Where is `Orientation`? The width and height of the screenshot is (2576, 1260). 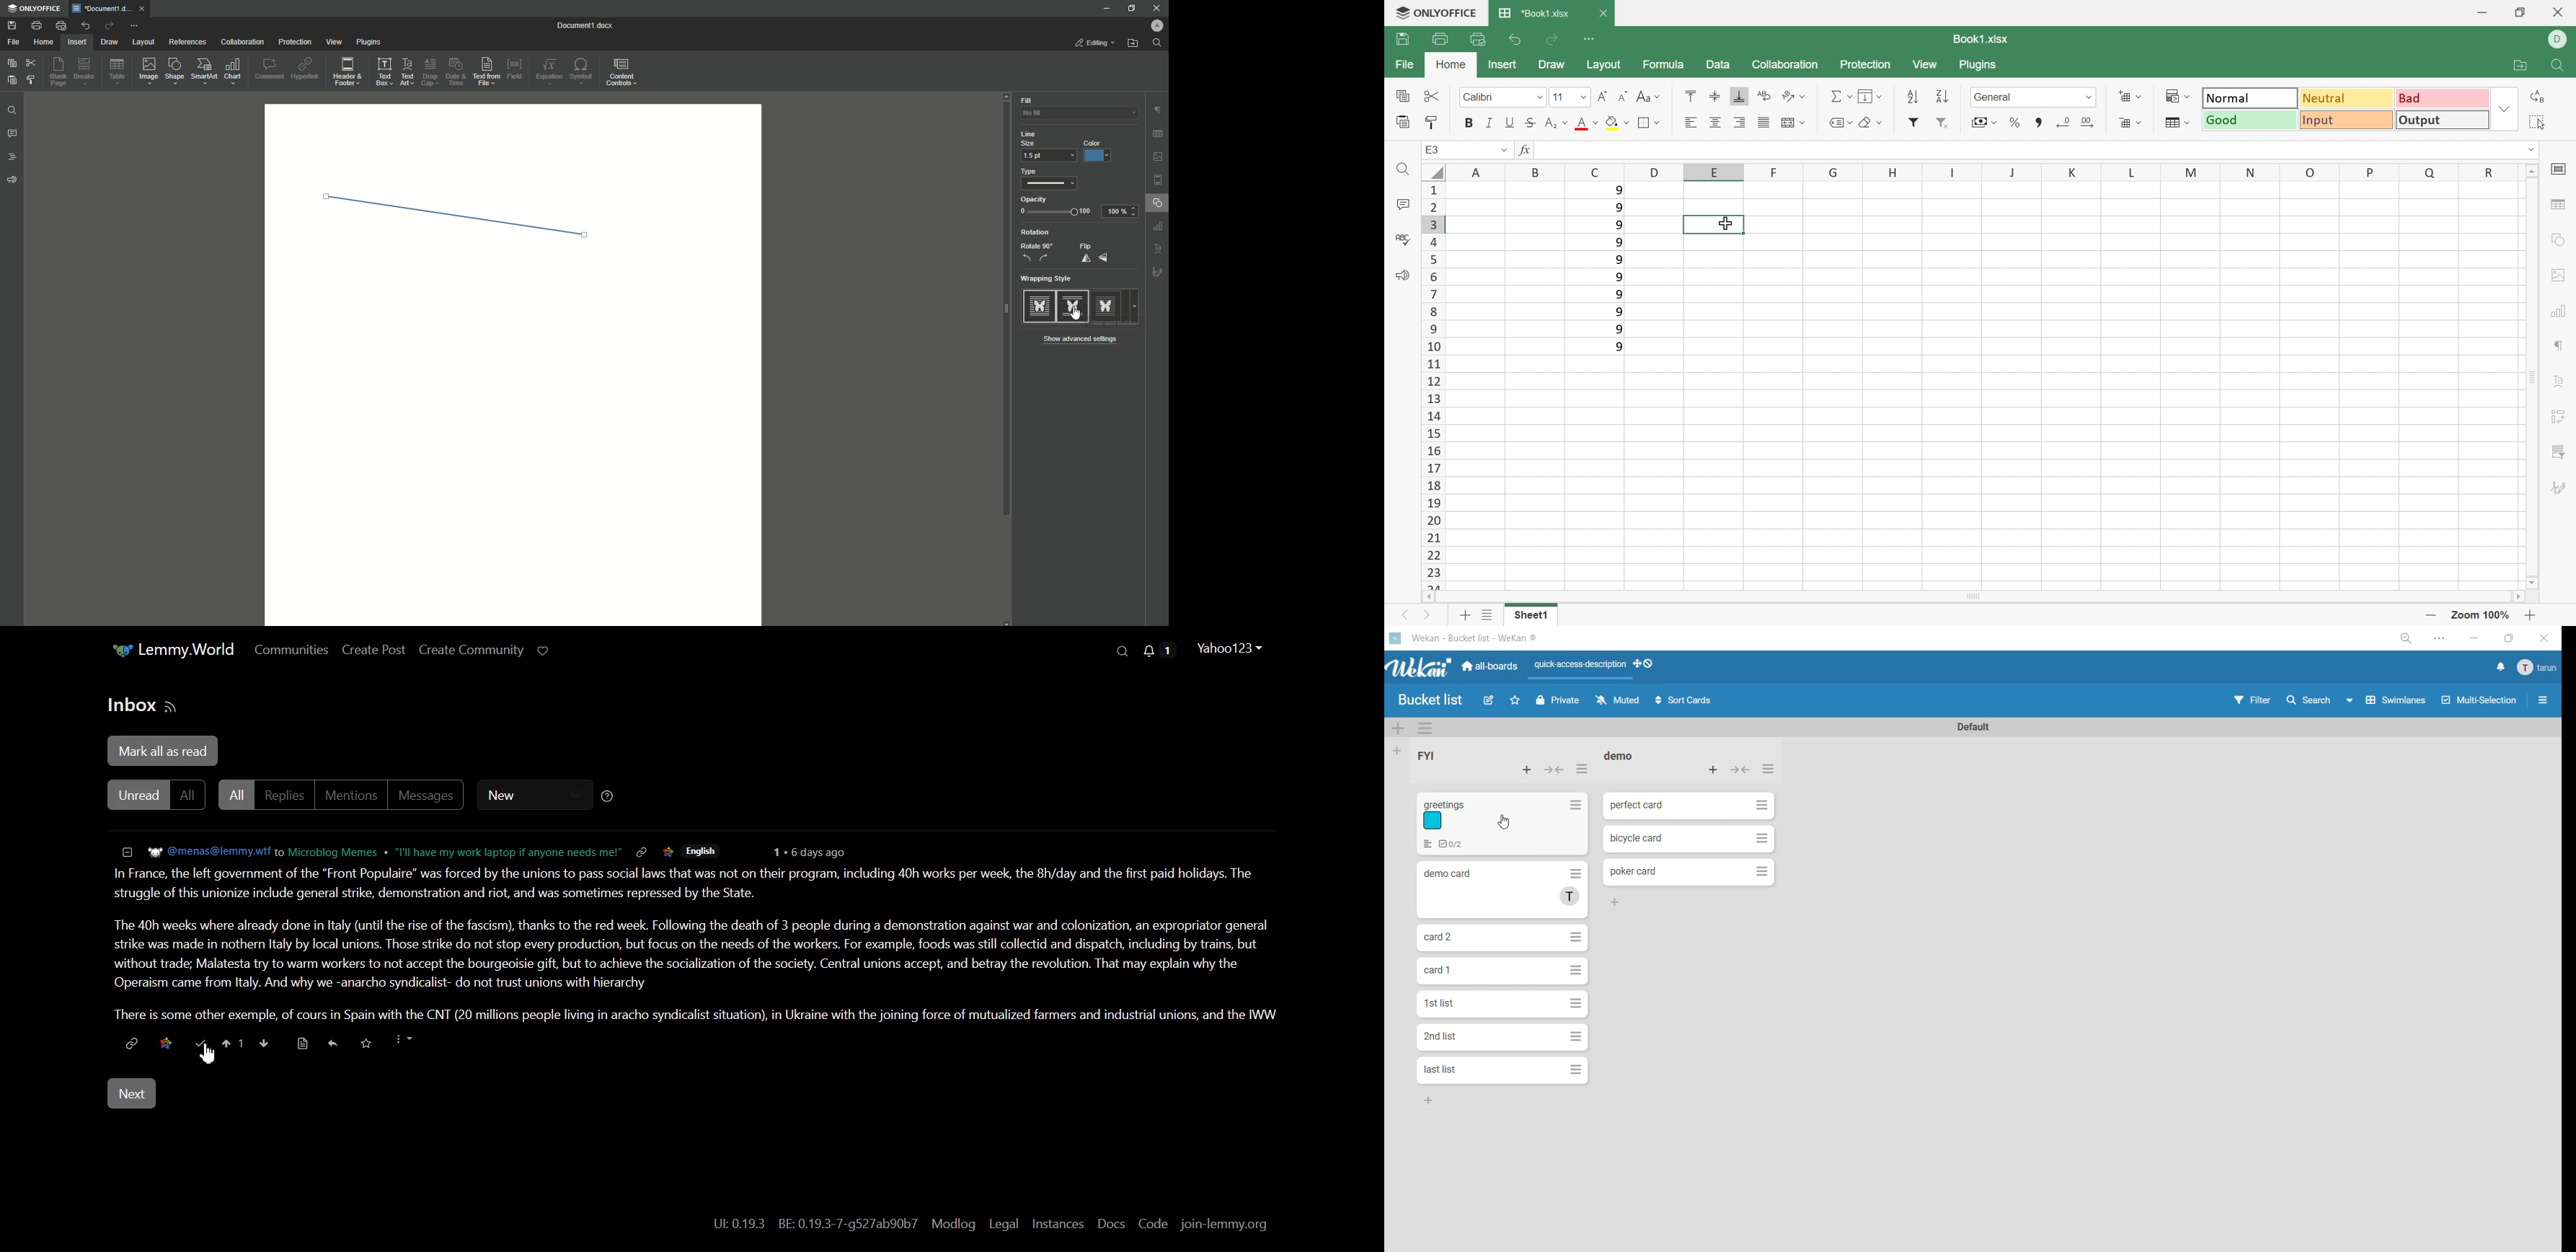 Orientation is located at coordinates (1793, 94).